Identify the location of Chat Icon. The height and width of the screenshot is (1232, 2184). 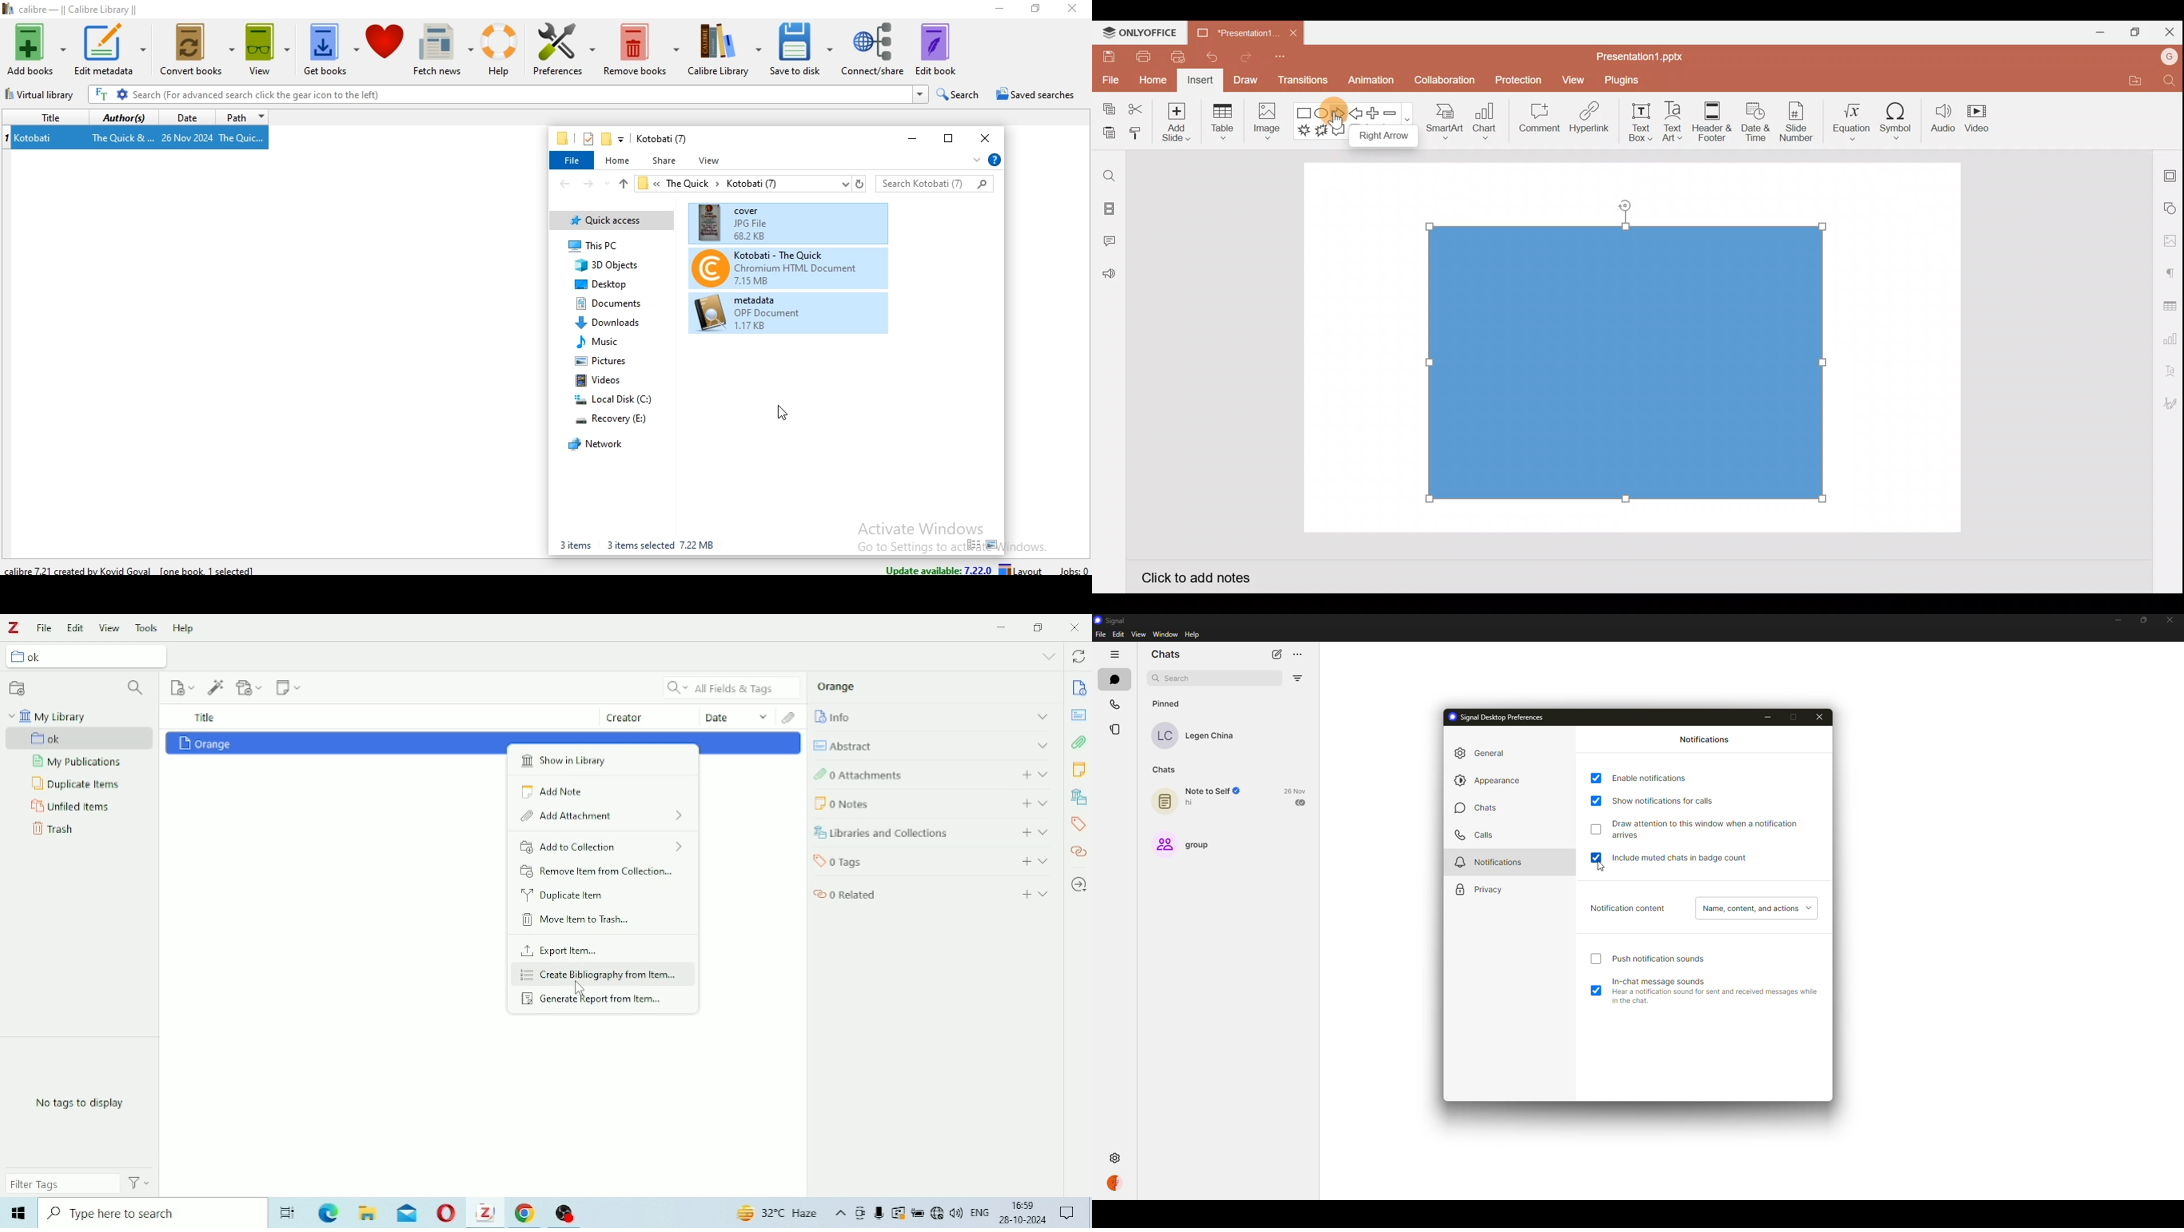
(1165, 802).